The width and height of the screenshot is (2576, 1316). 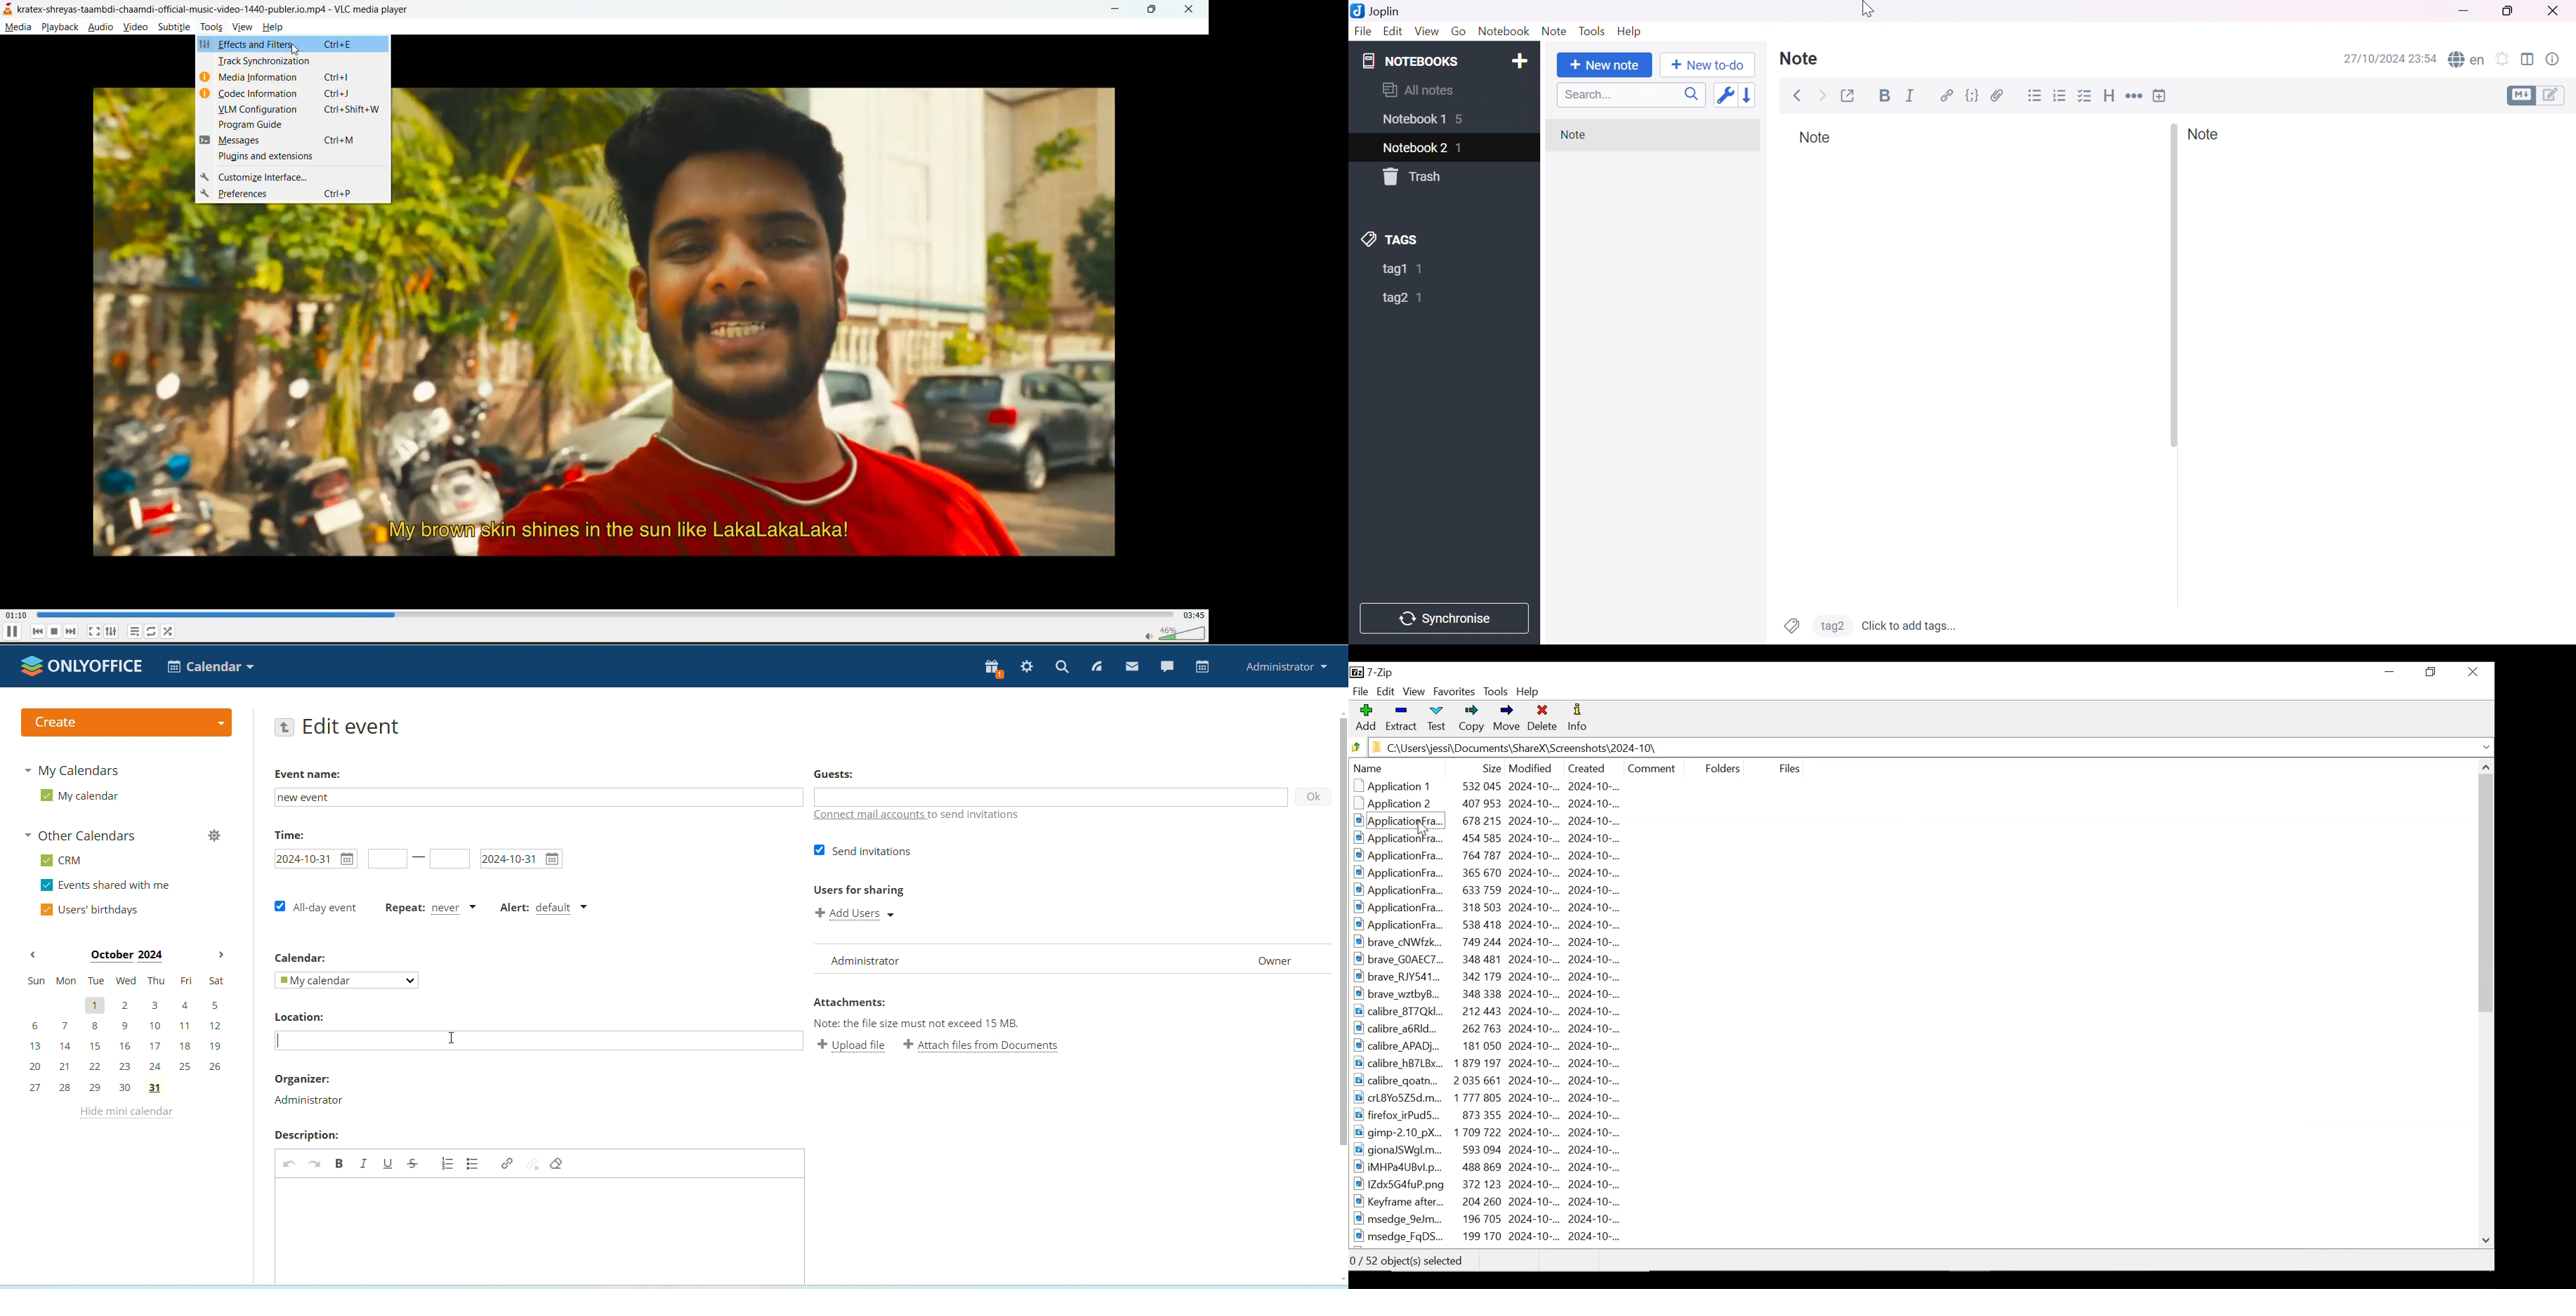 I want to click on manage, so click(x=213, y=838).